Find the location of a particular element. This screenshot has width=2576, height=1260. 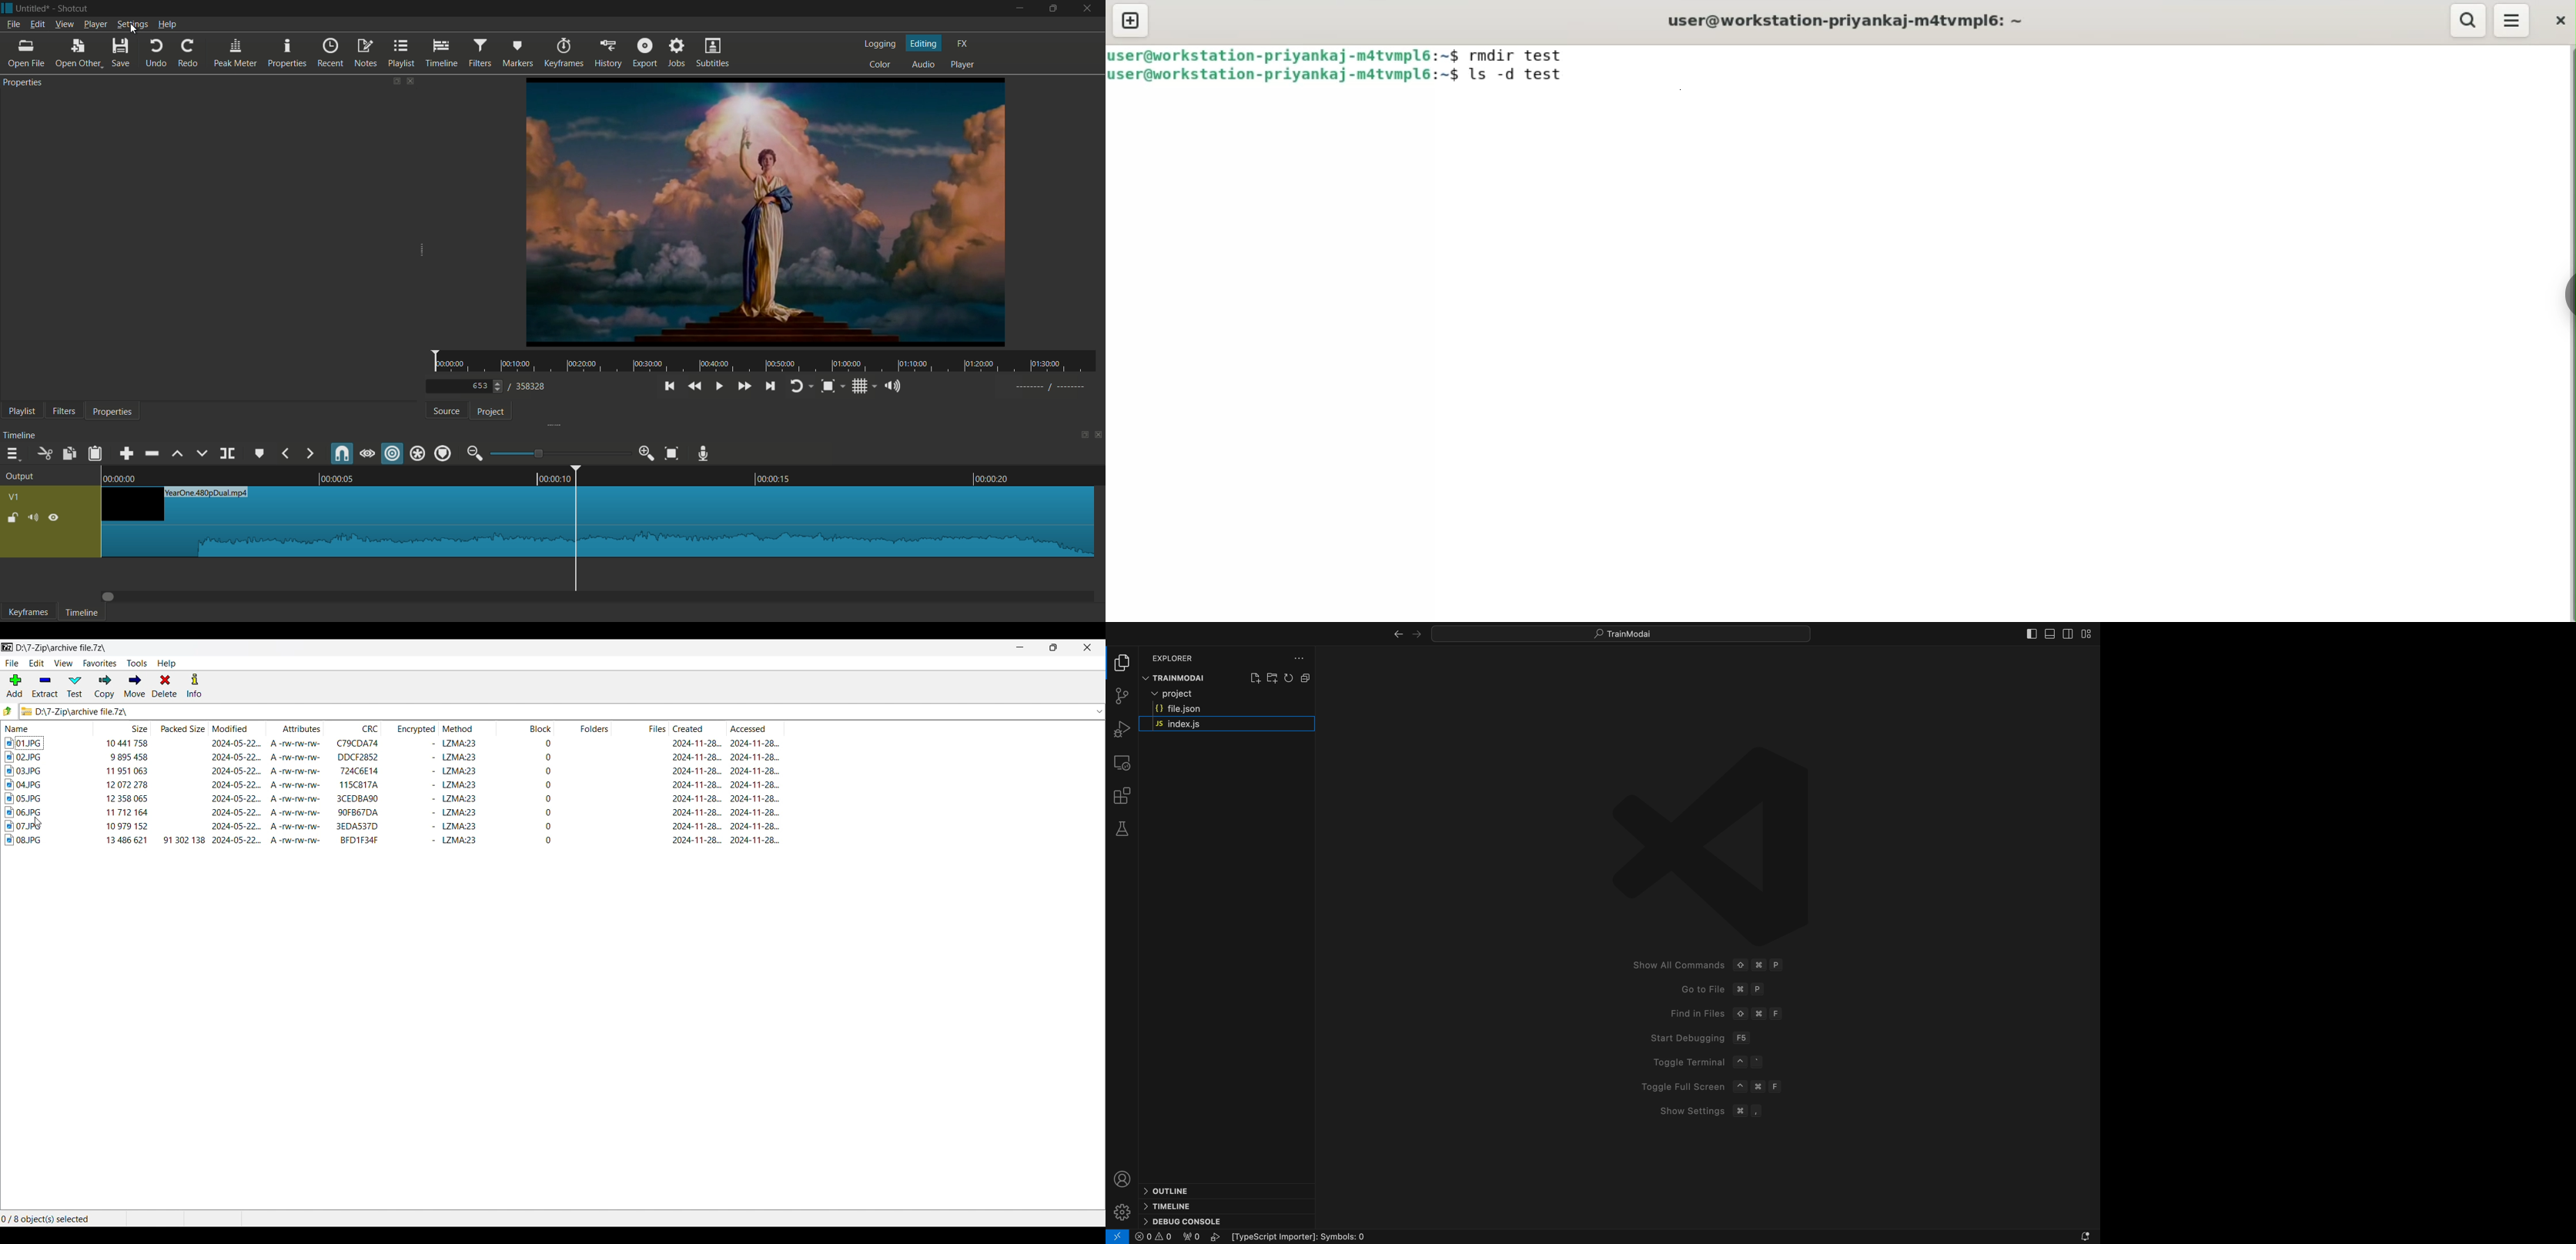

sidebat left is located at coordinates (2027, 634).